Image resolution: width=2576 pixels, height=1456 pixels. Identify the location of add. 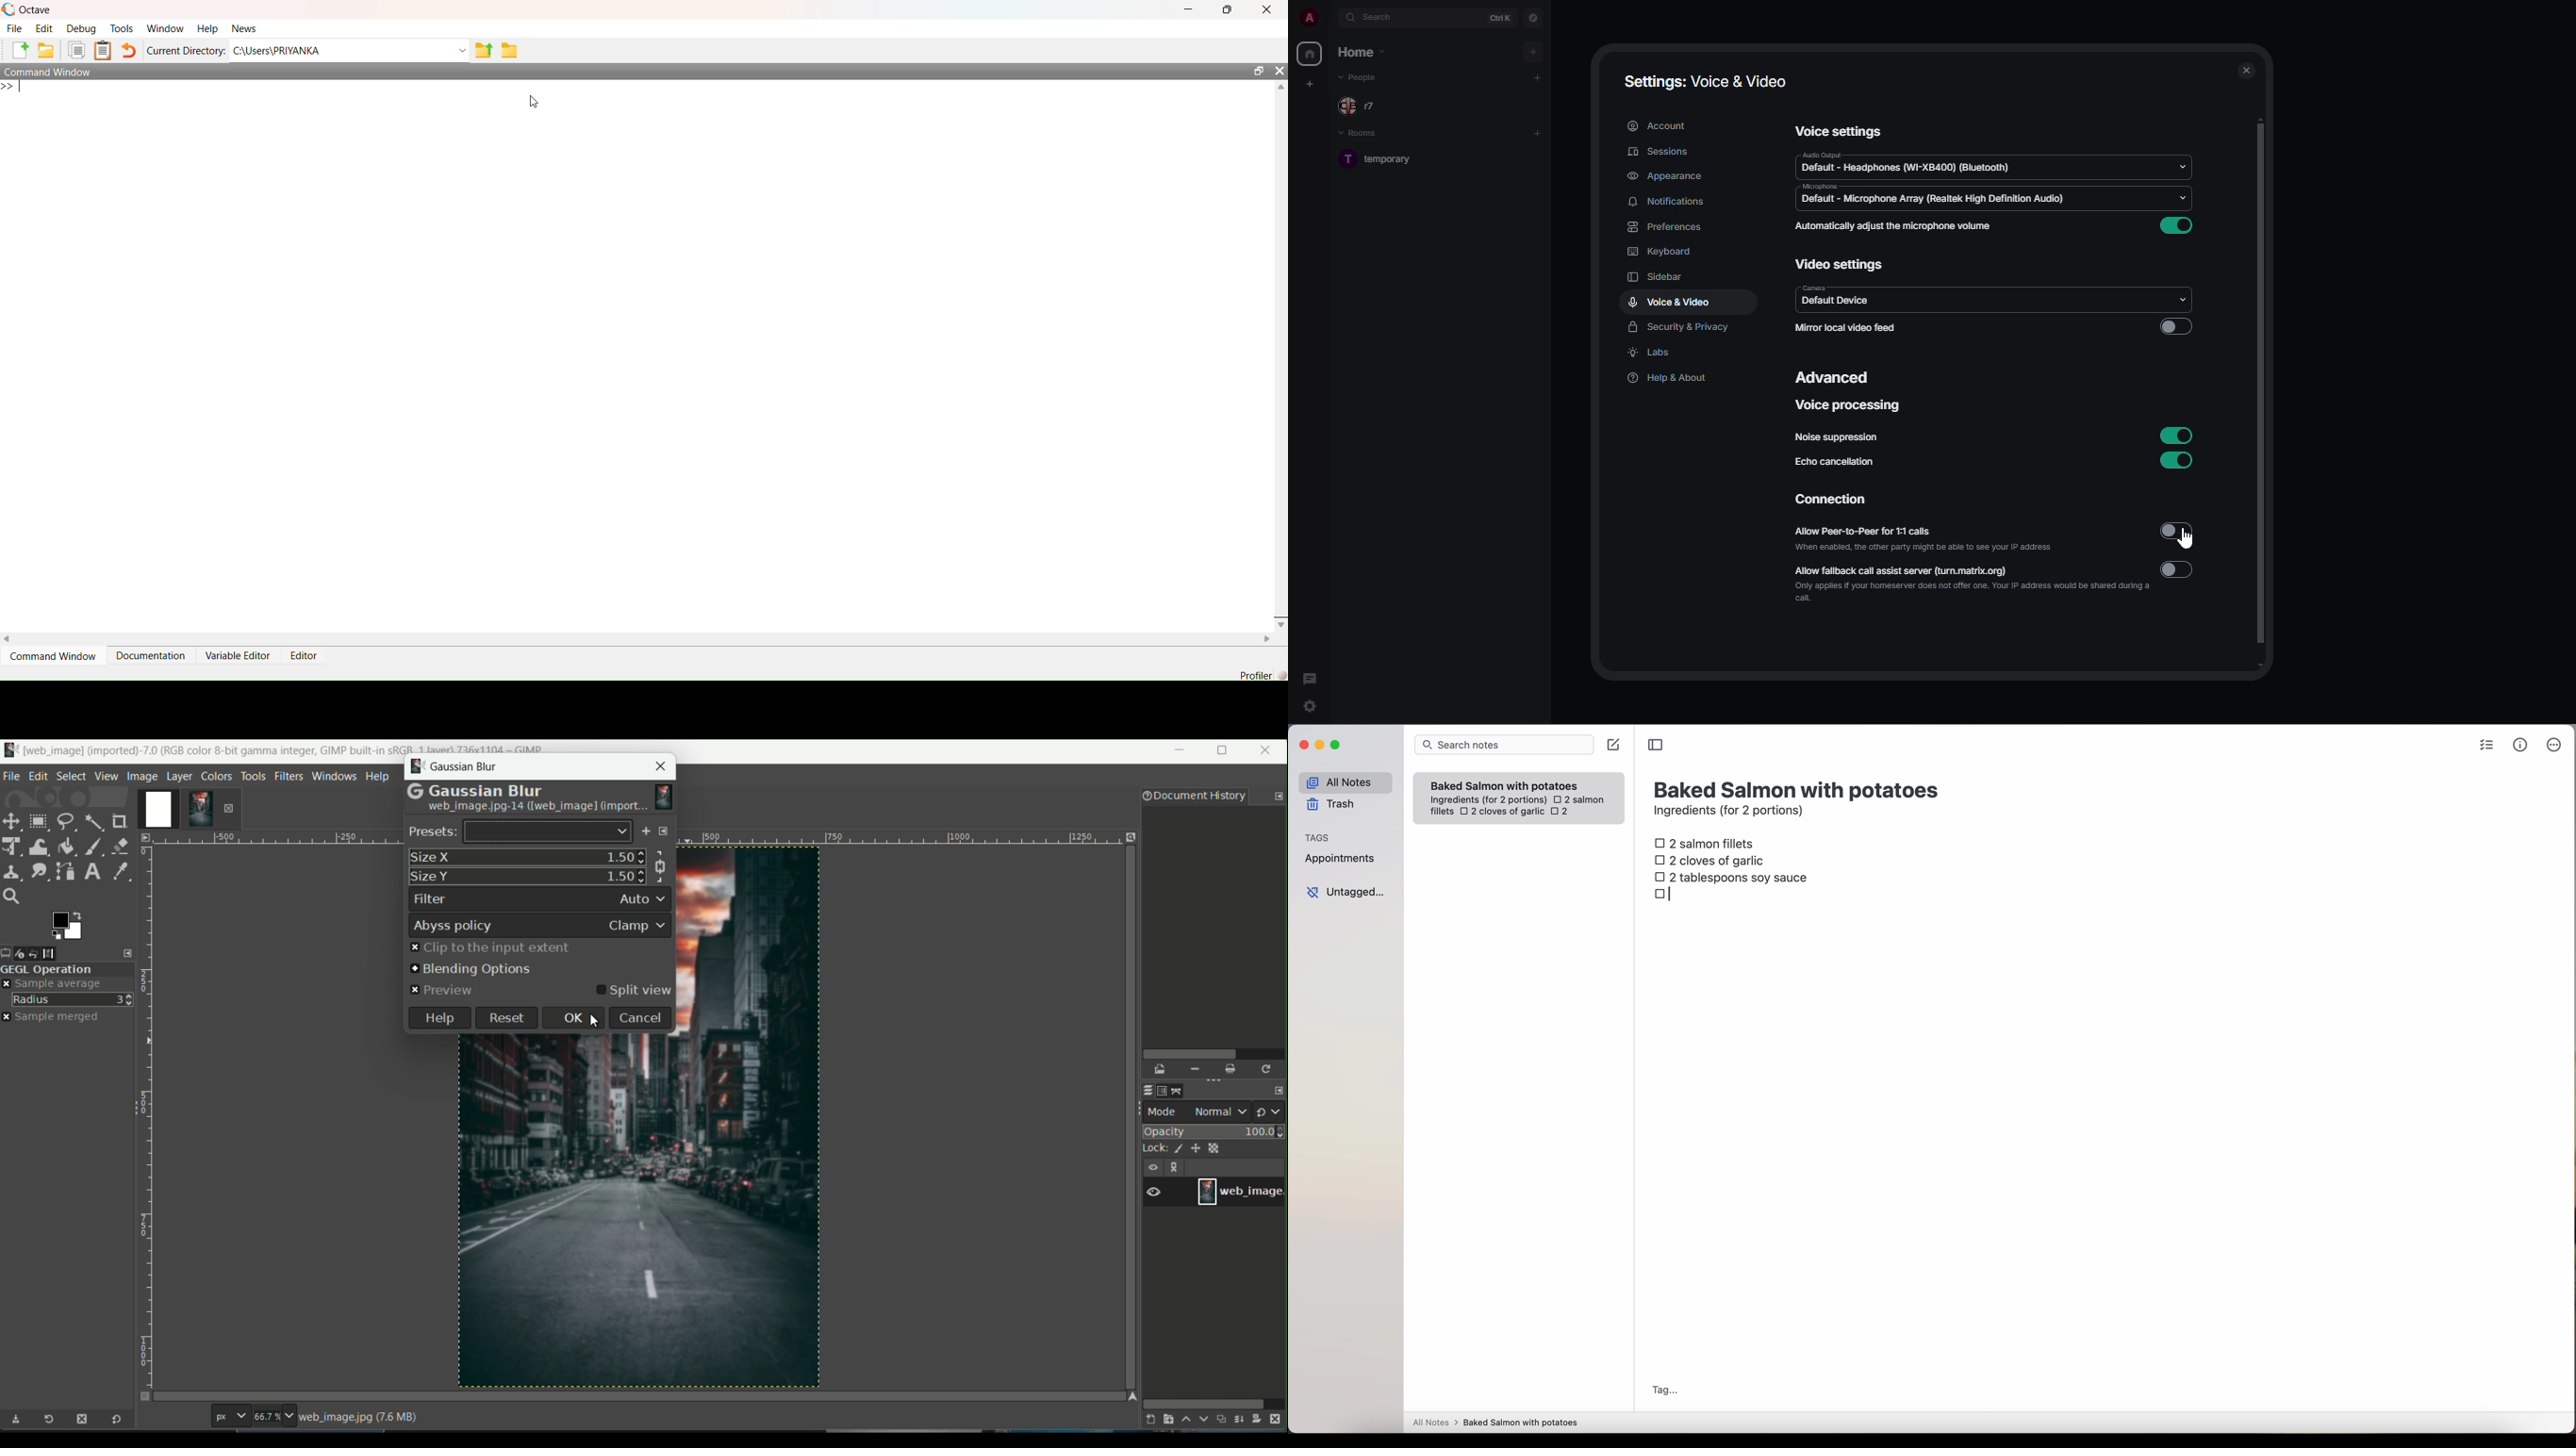
(1538, 76).